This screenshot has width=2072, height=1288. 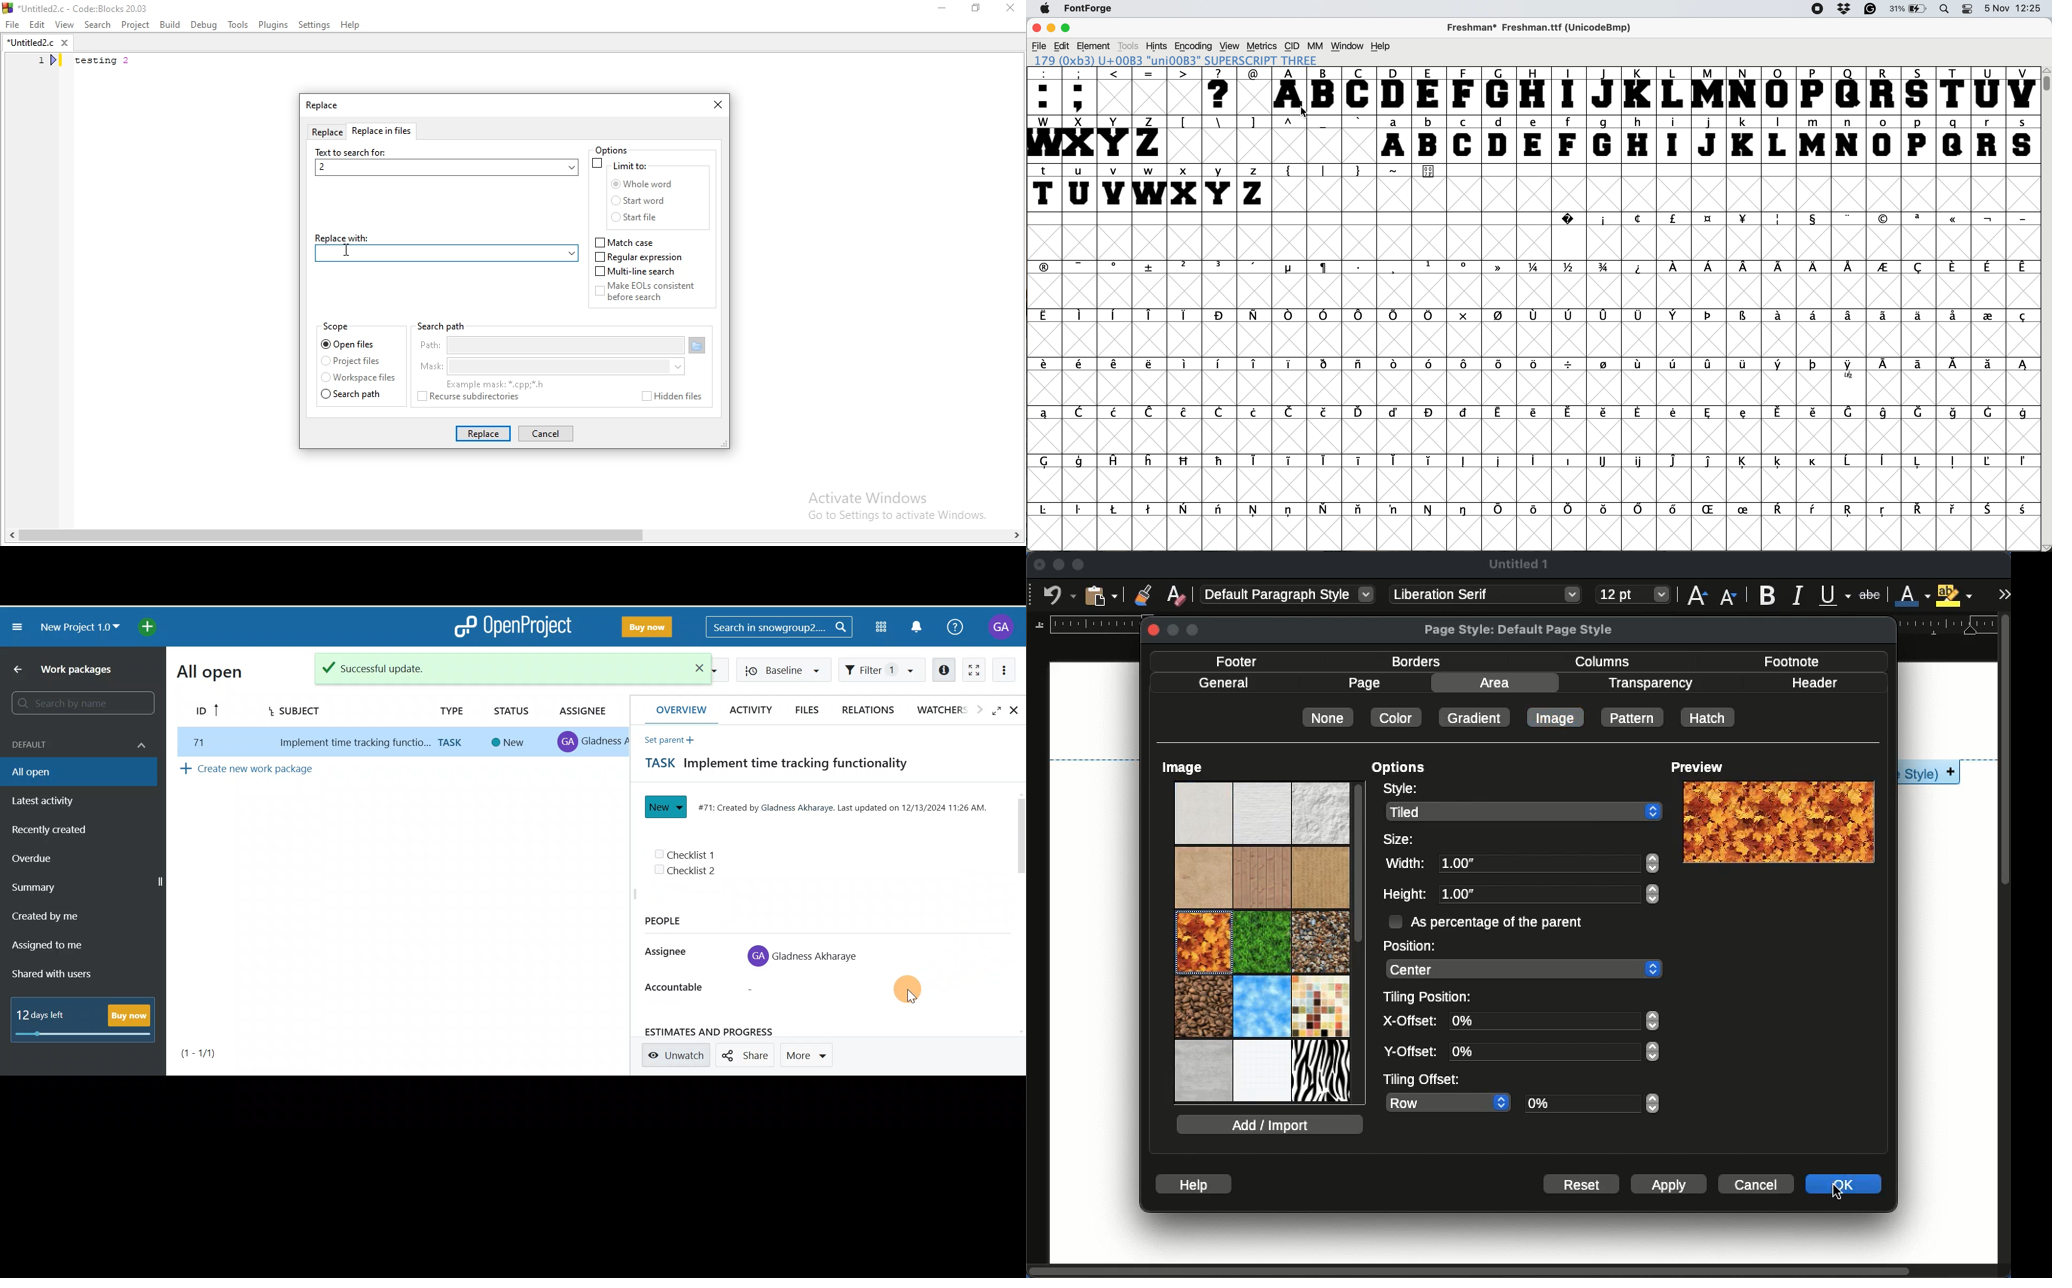 I want to click on ID, so click(x=204, y=712).